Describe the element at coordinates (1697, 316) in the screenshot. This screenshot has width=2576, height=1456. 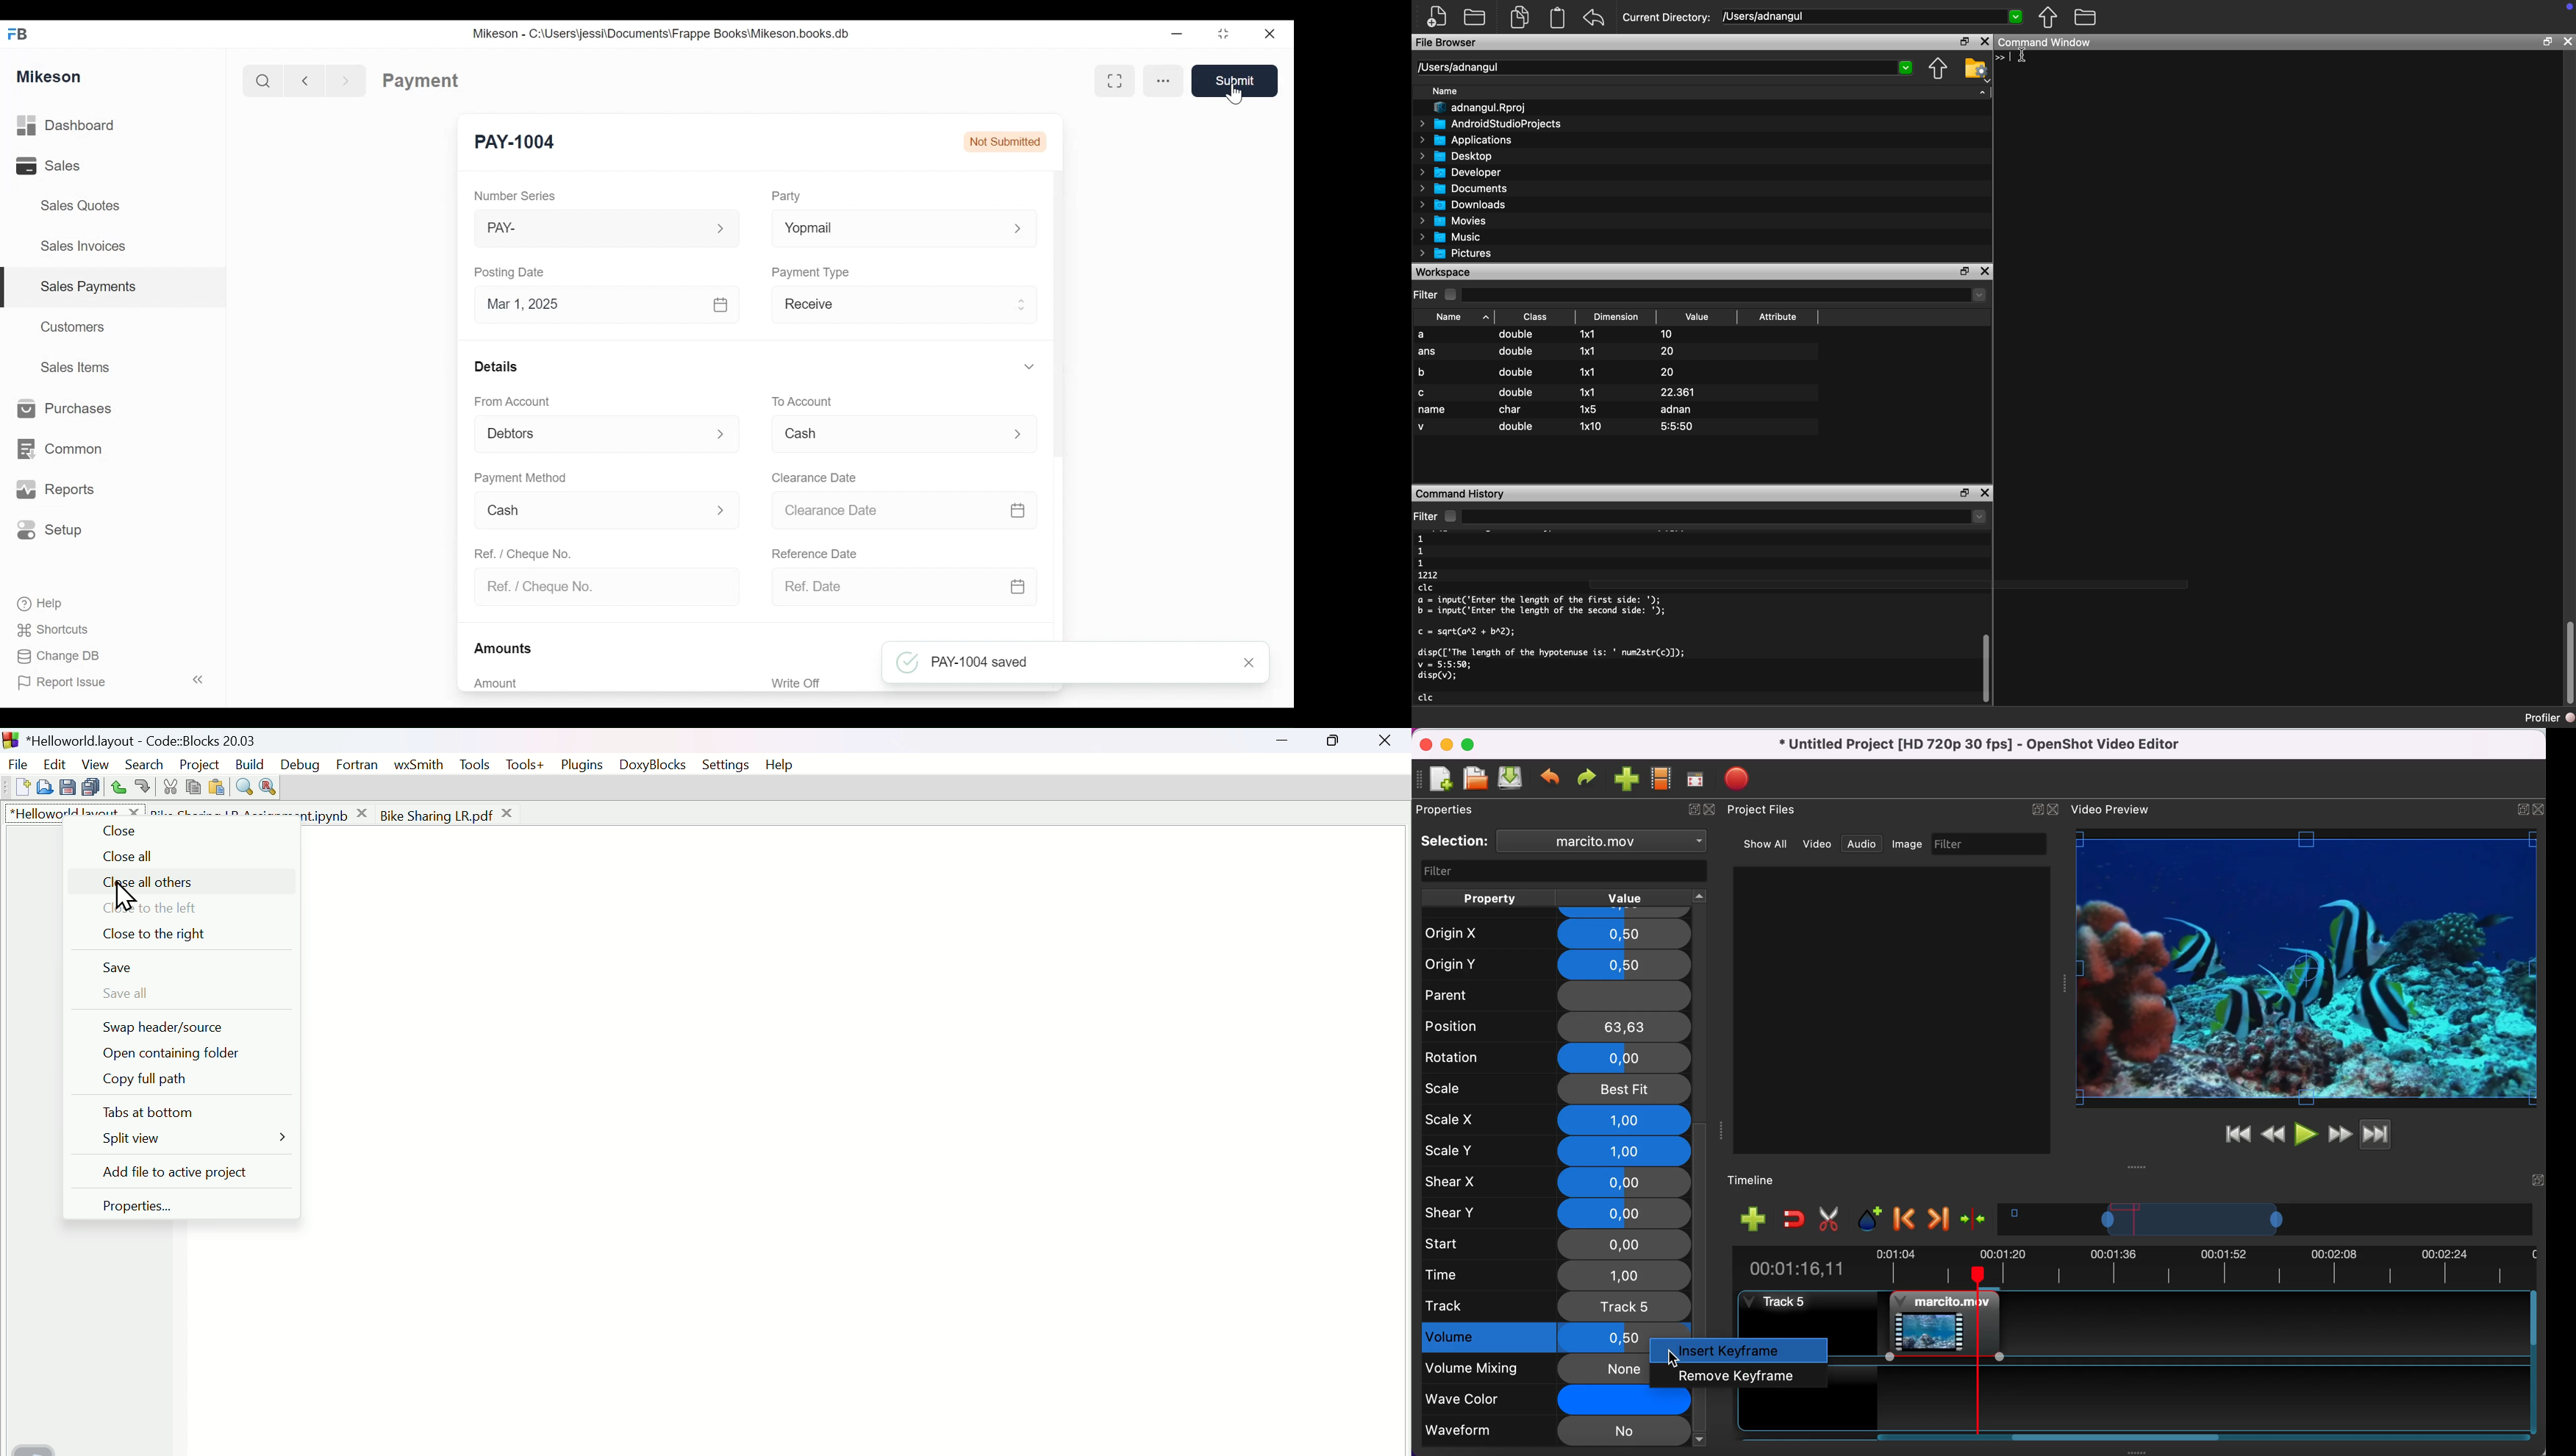
I see `Value` at that location.